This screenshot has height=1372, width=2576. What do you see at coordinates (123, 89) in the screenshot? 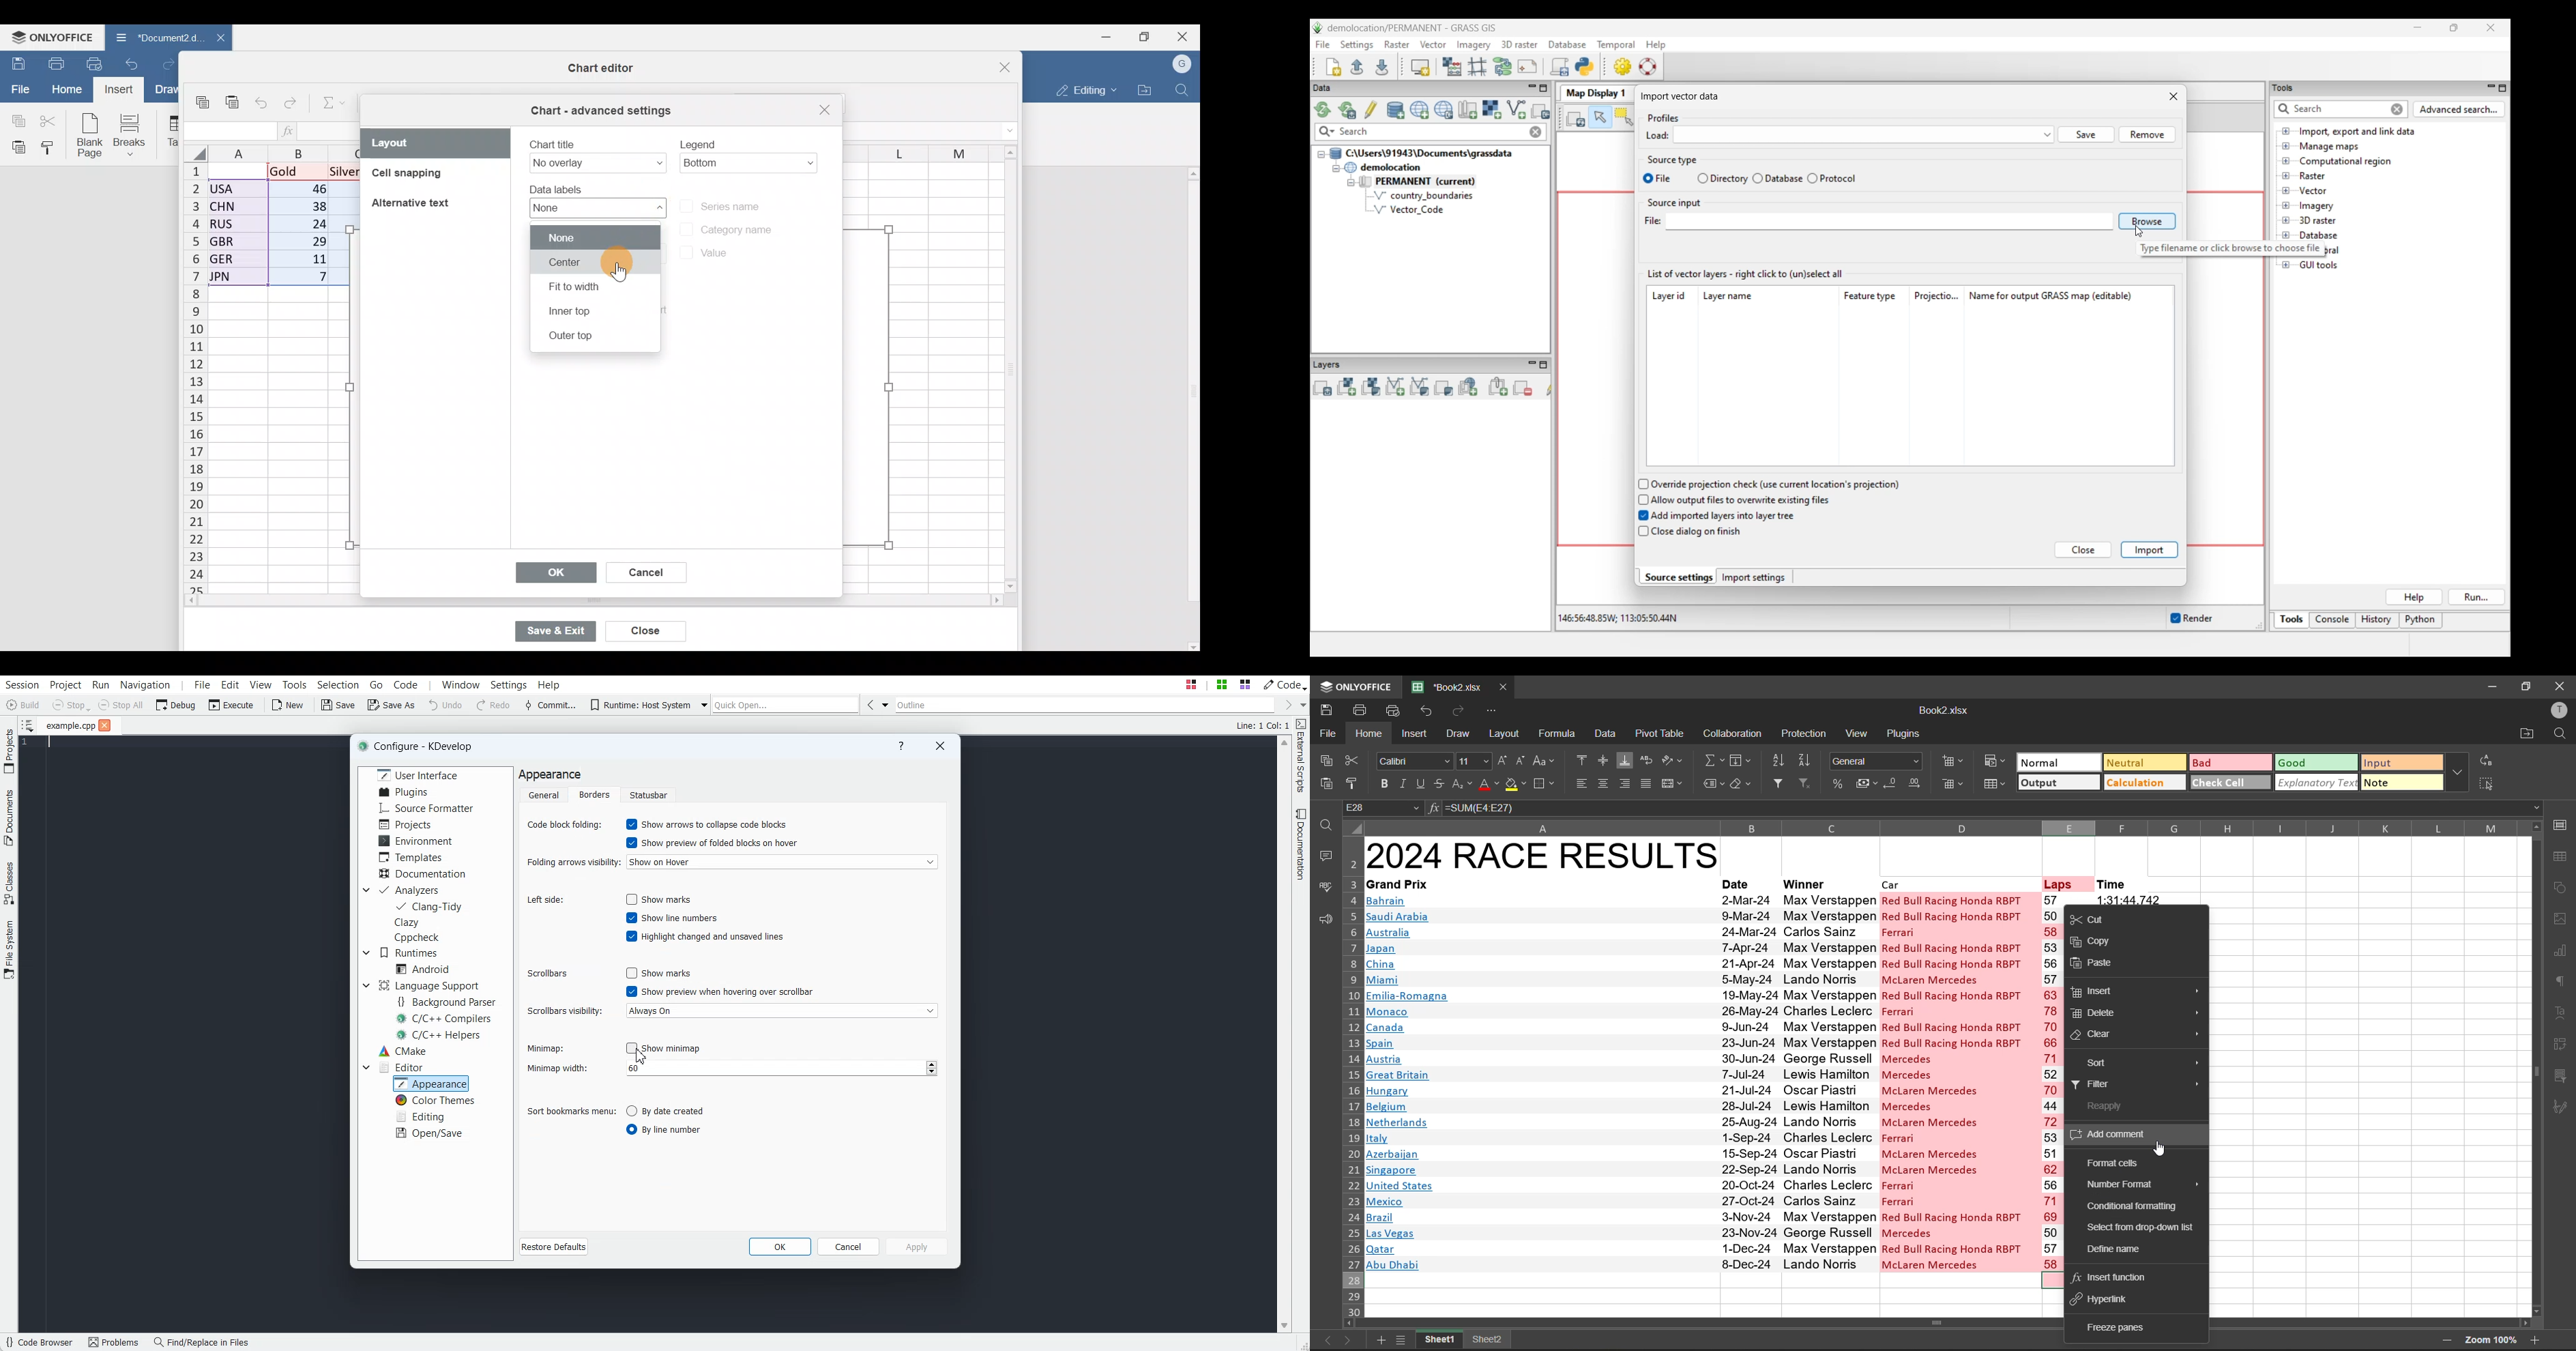
I see `Cursor on Insert` at bounding box center [123, 89].